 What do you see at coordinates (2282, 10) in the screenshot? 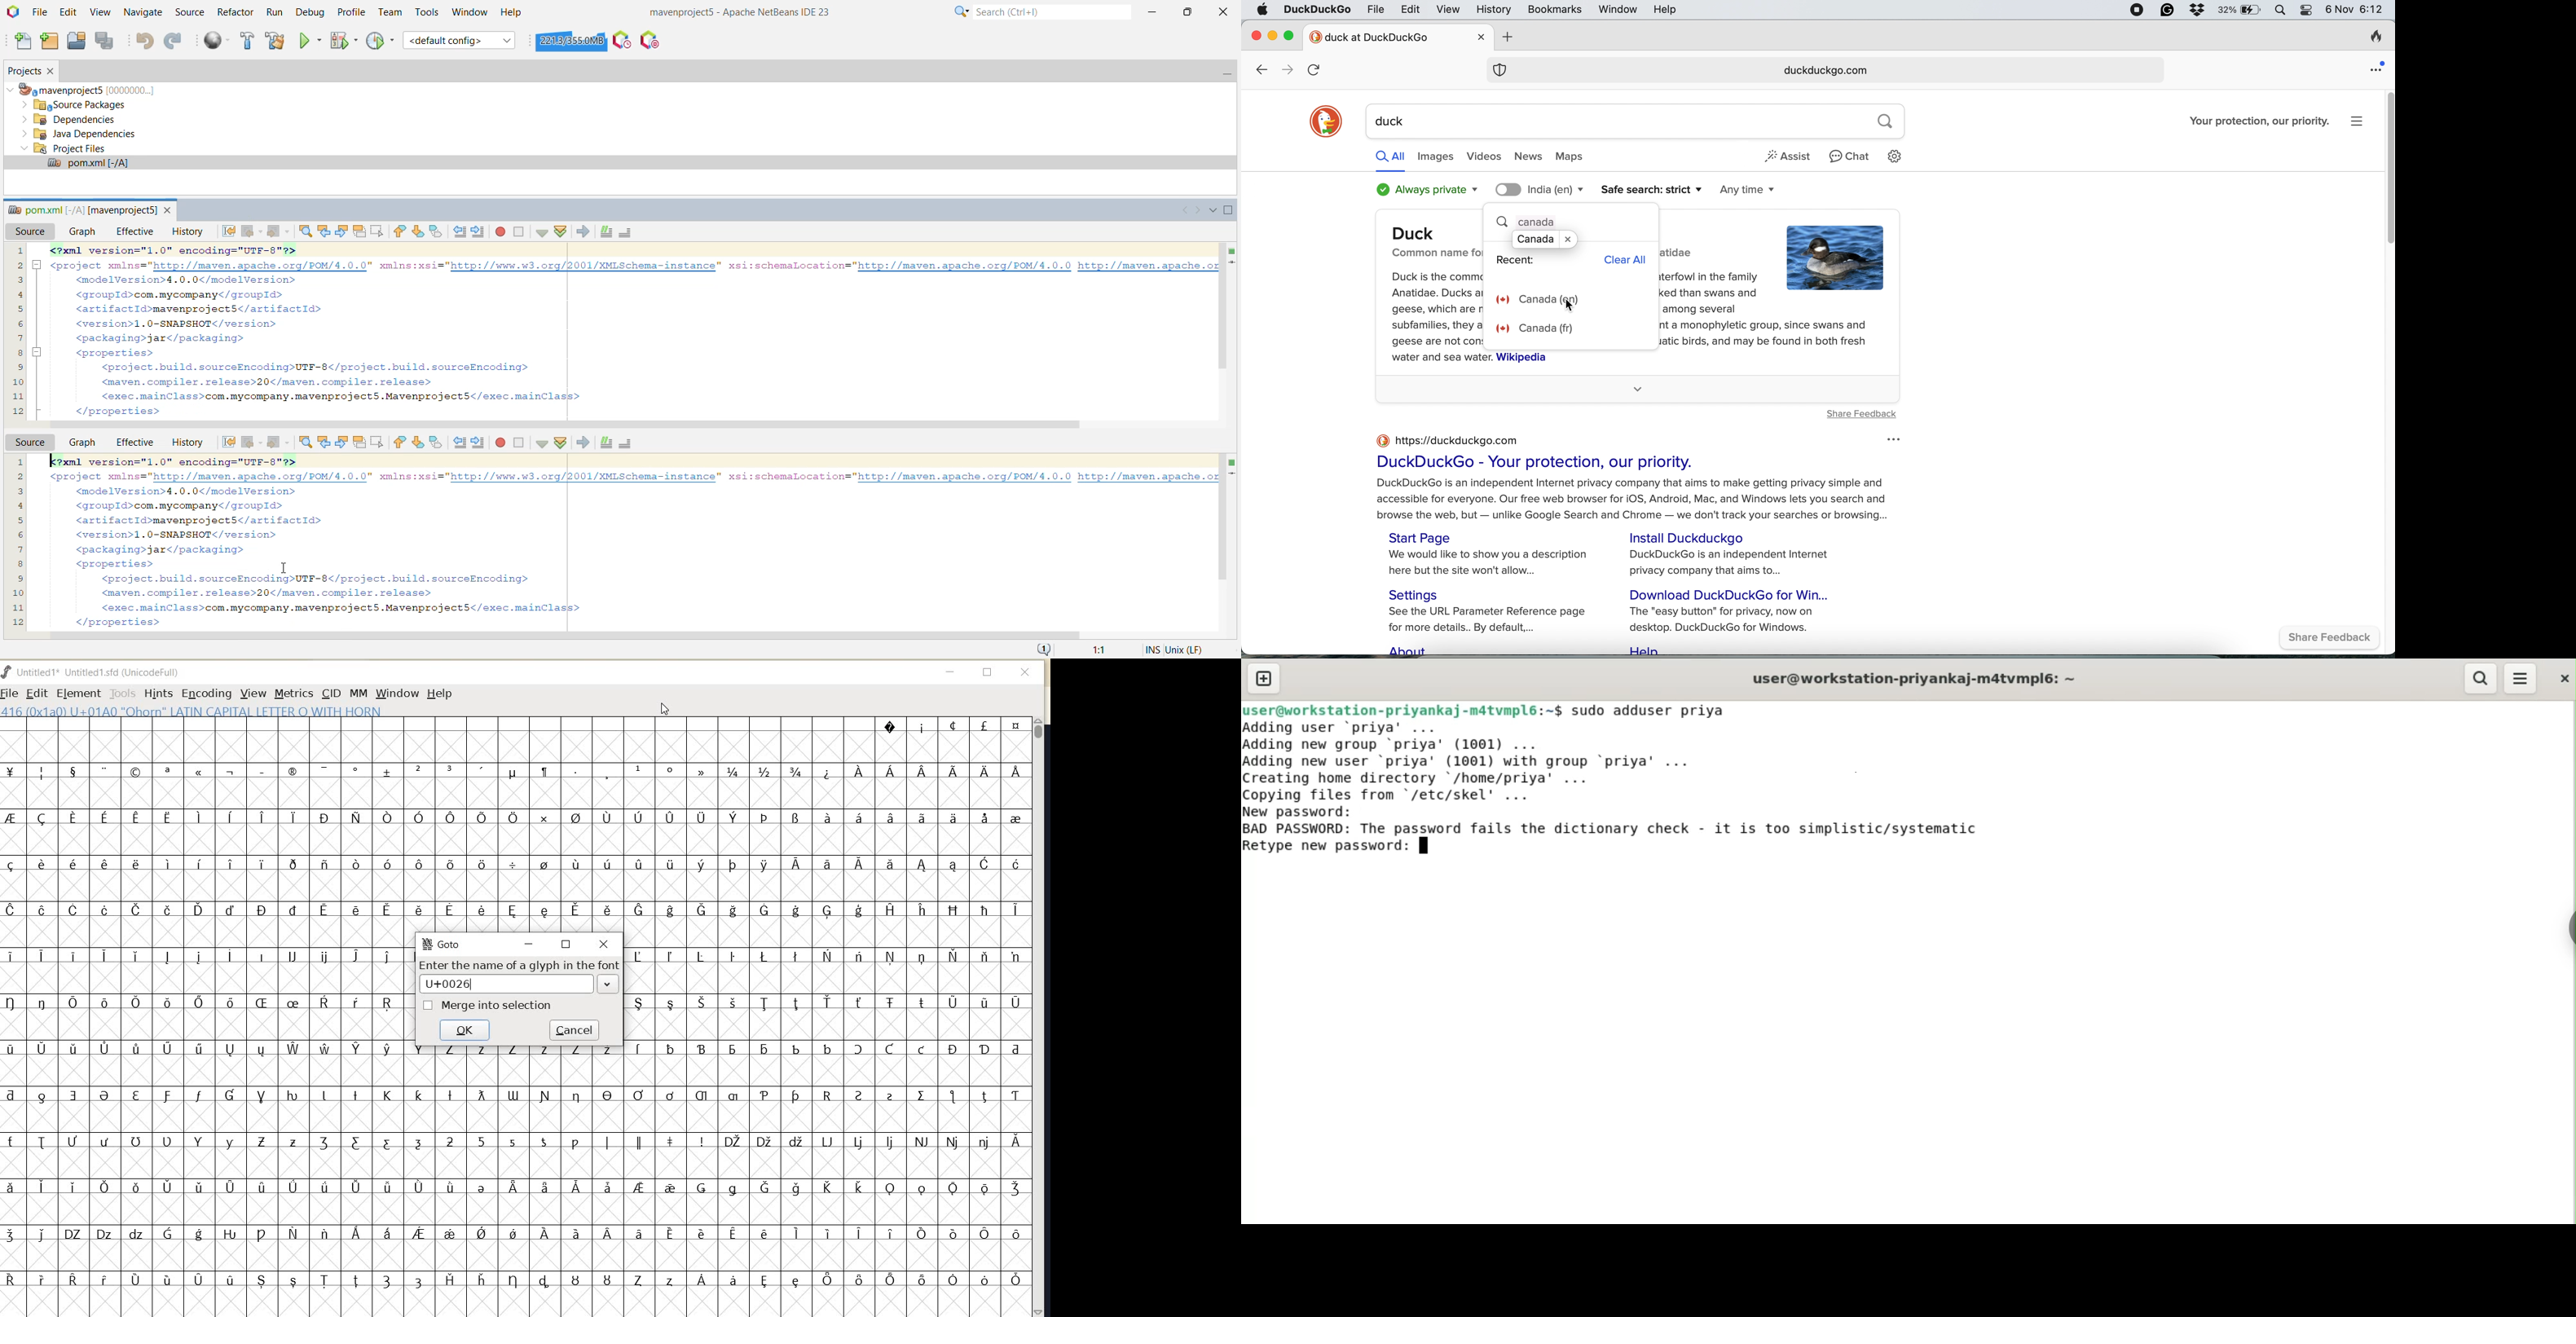
I see `spotlight search` at bounding box center [2282, 10].